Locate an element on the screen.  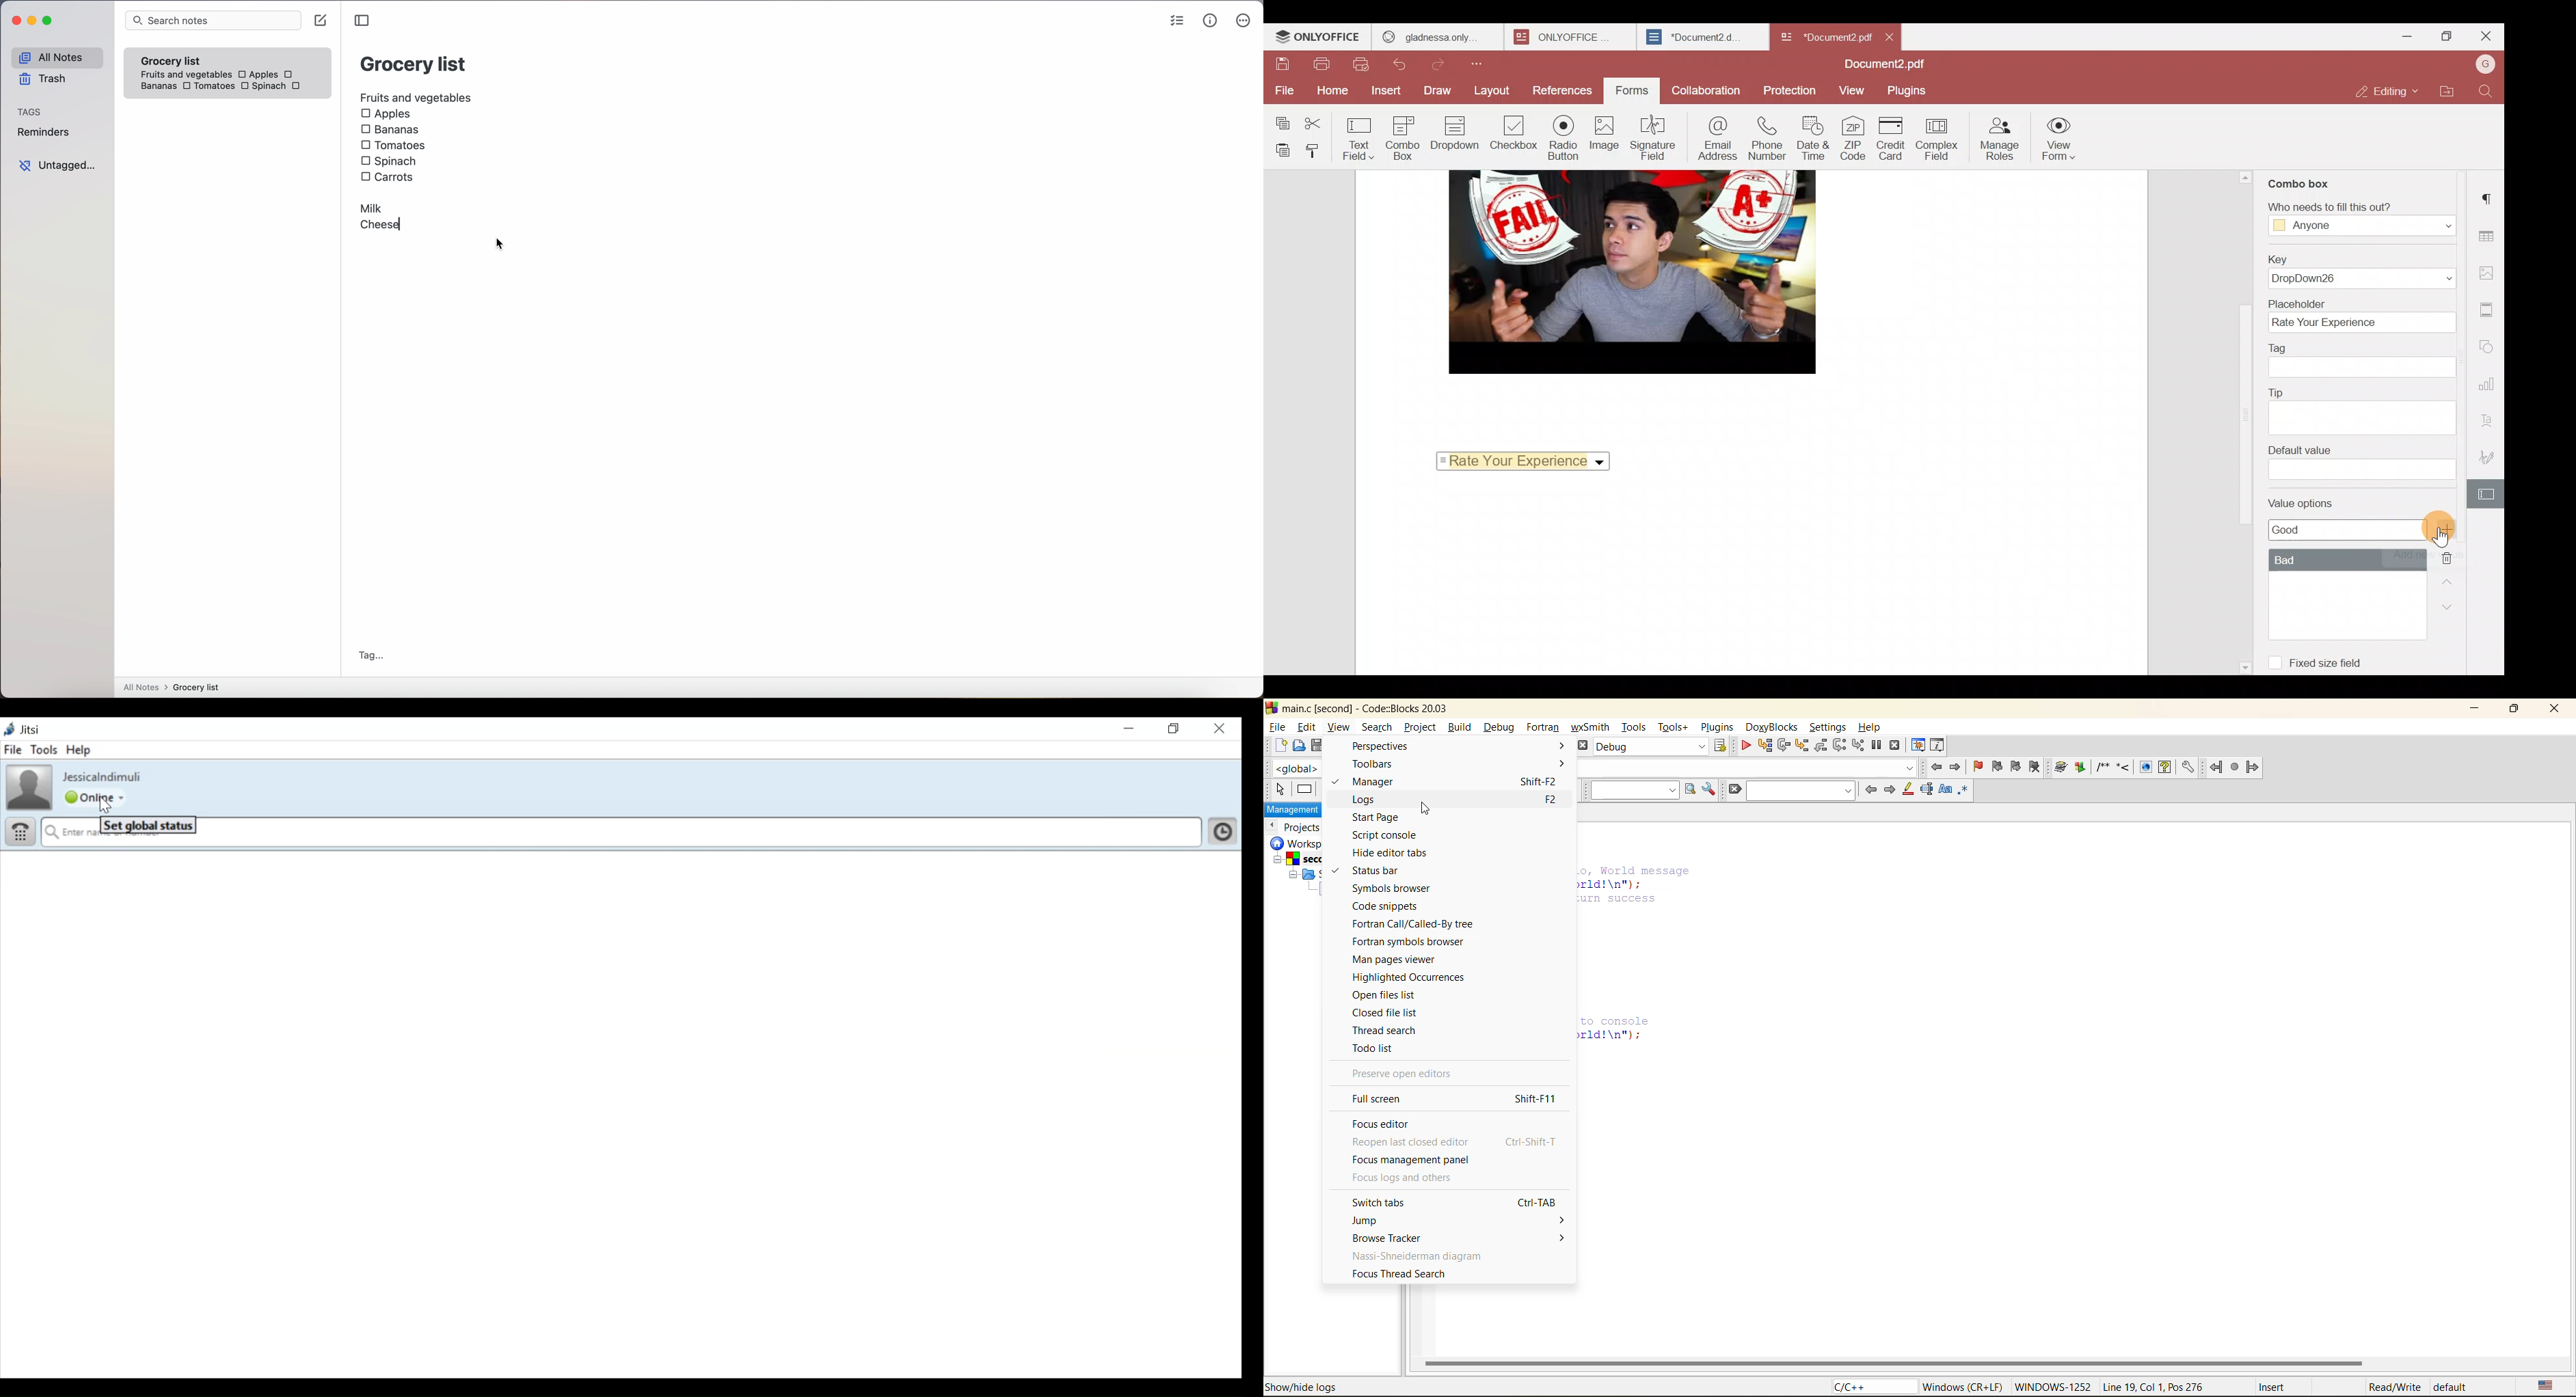
Fixed size field is located at coordinates (2318, 659).